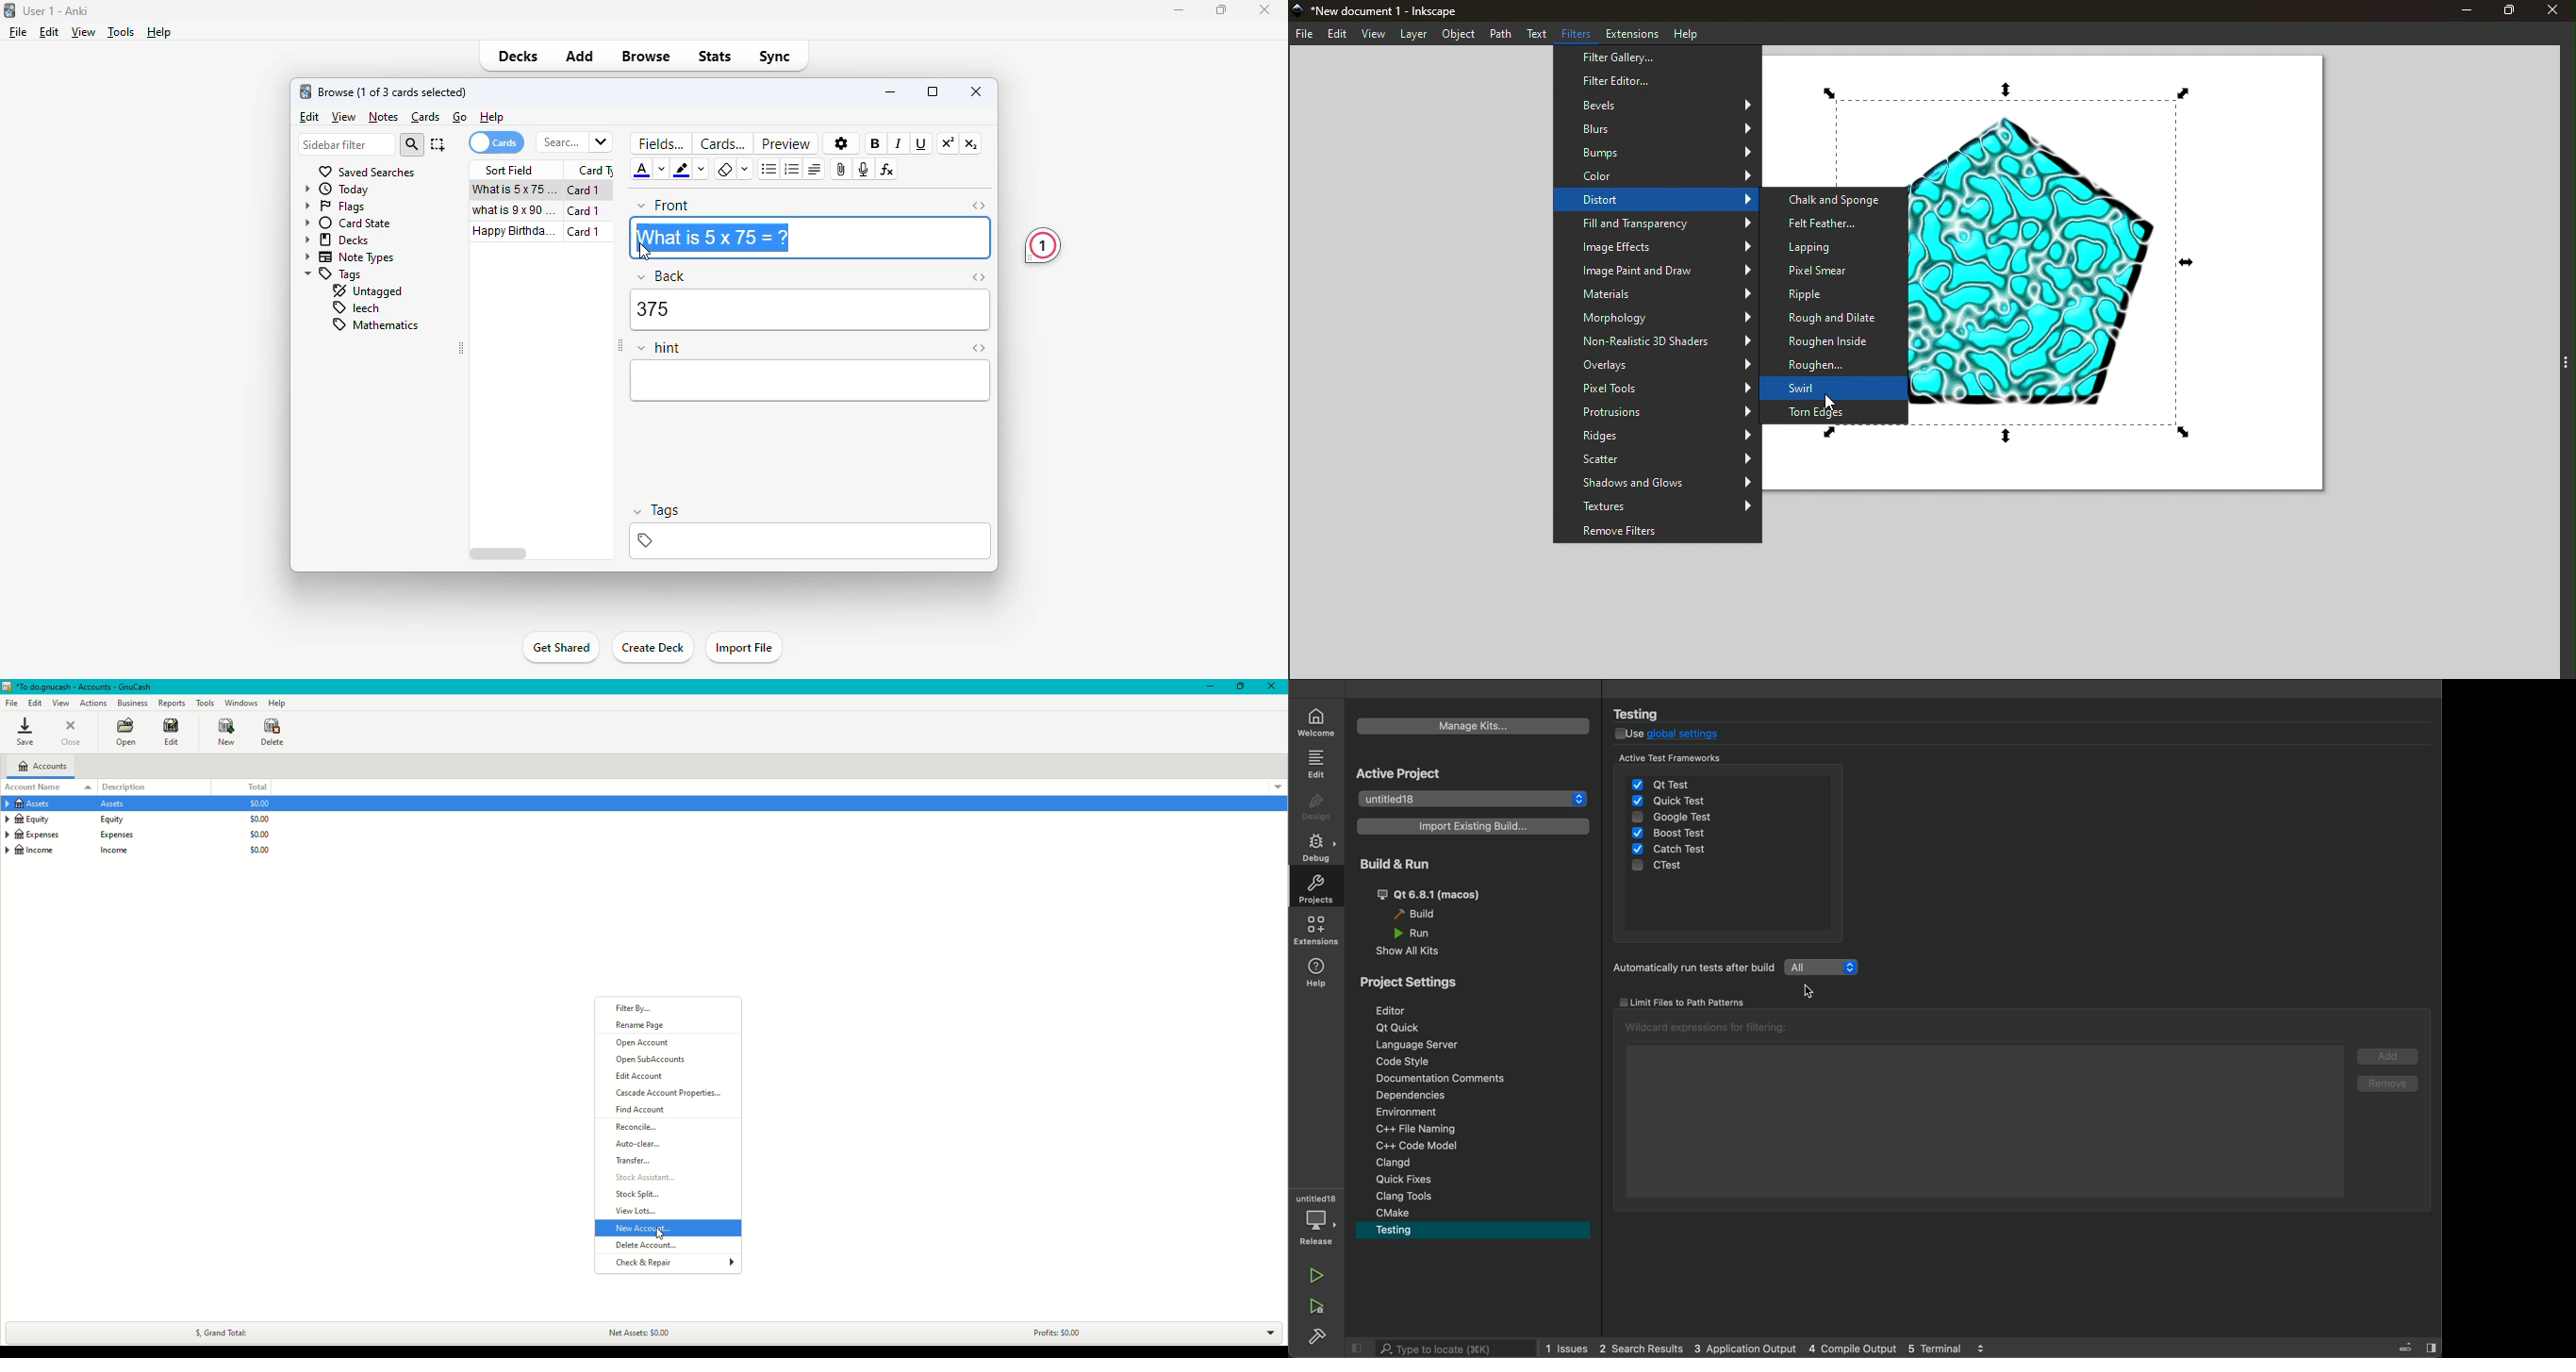  I want to click on Reconcile, so click(639, 1128).